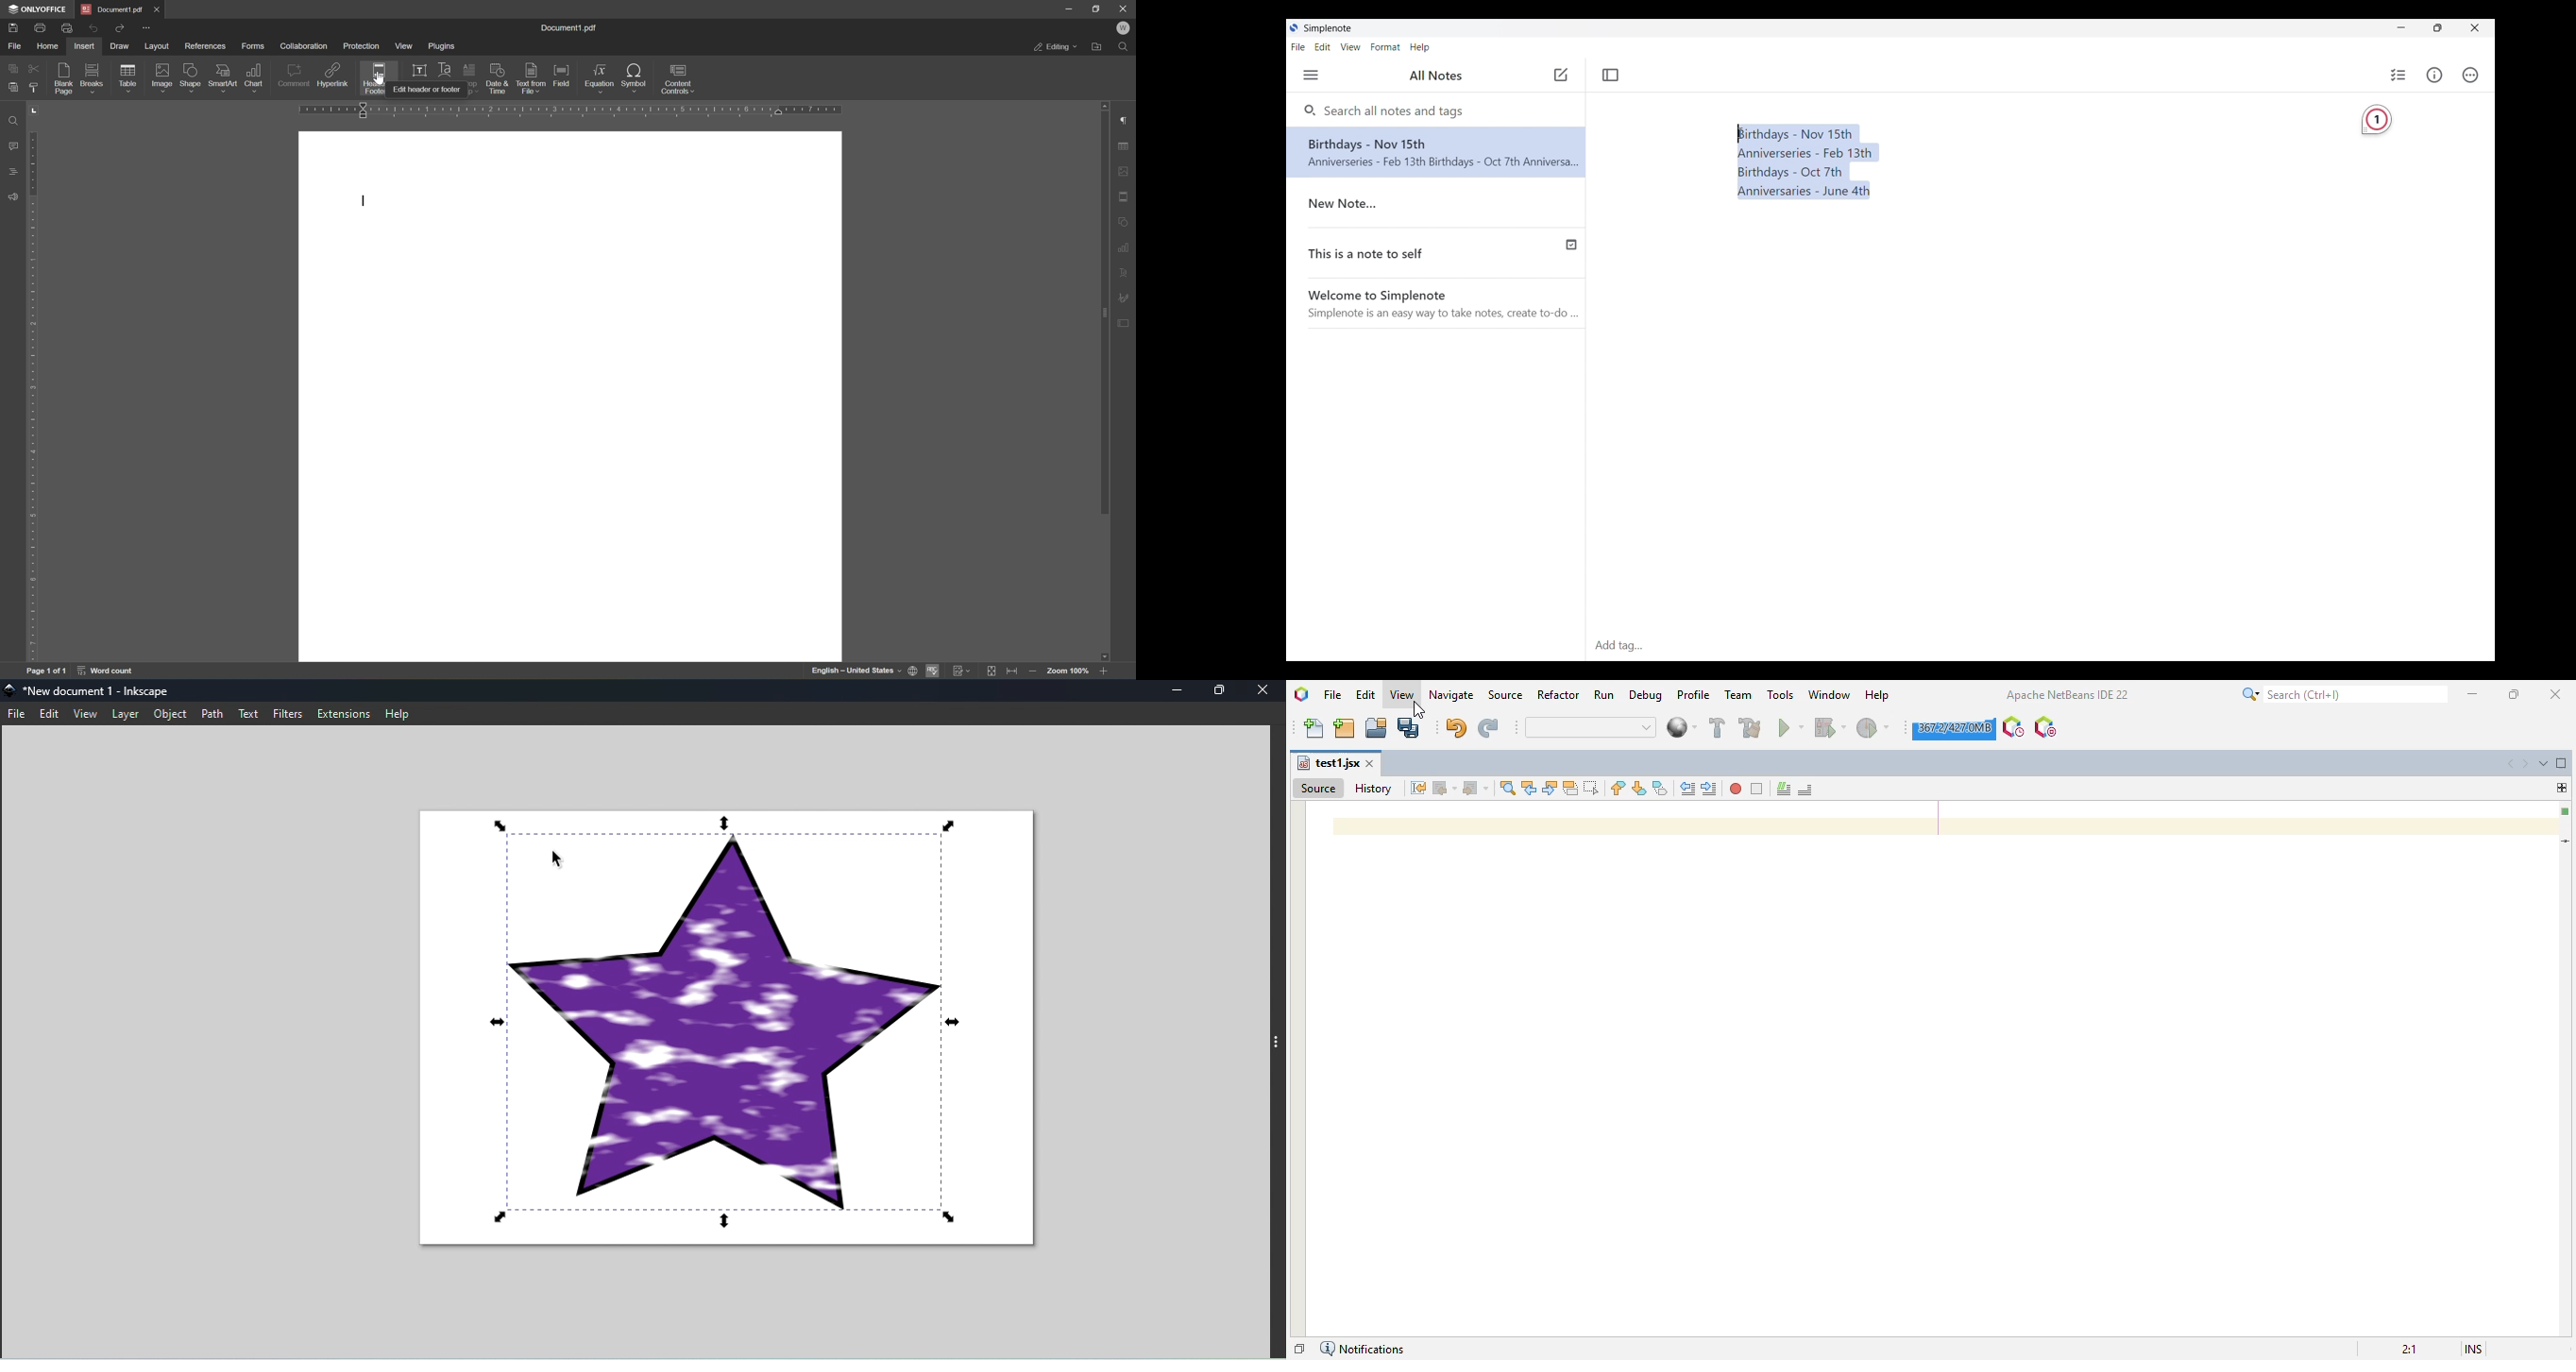 The width and height of the screenshot is (2576, 1372). Describe the element at coordinates (1610, 75) in the screenshot. I see `Toggle focus mode` at that location.